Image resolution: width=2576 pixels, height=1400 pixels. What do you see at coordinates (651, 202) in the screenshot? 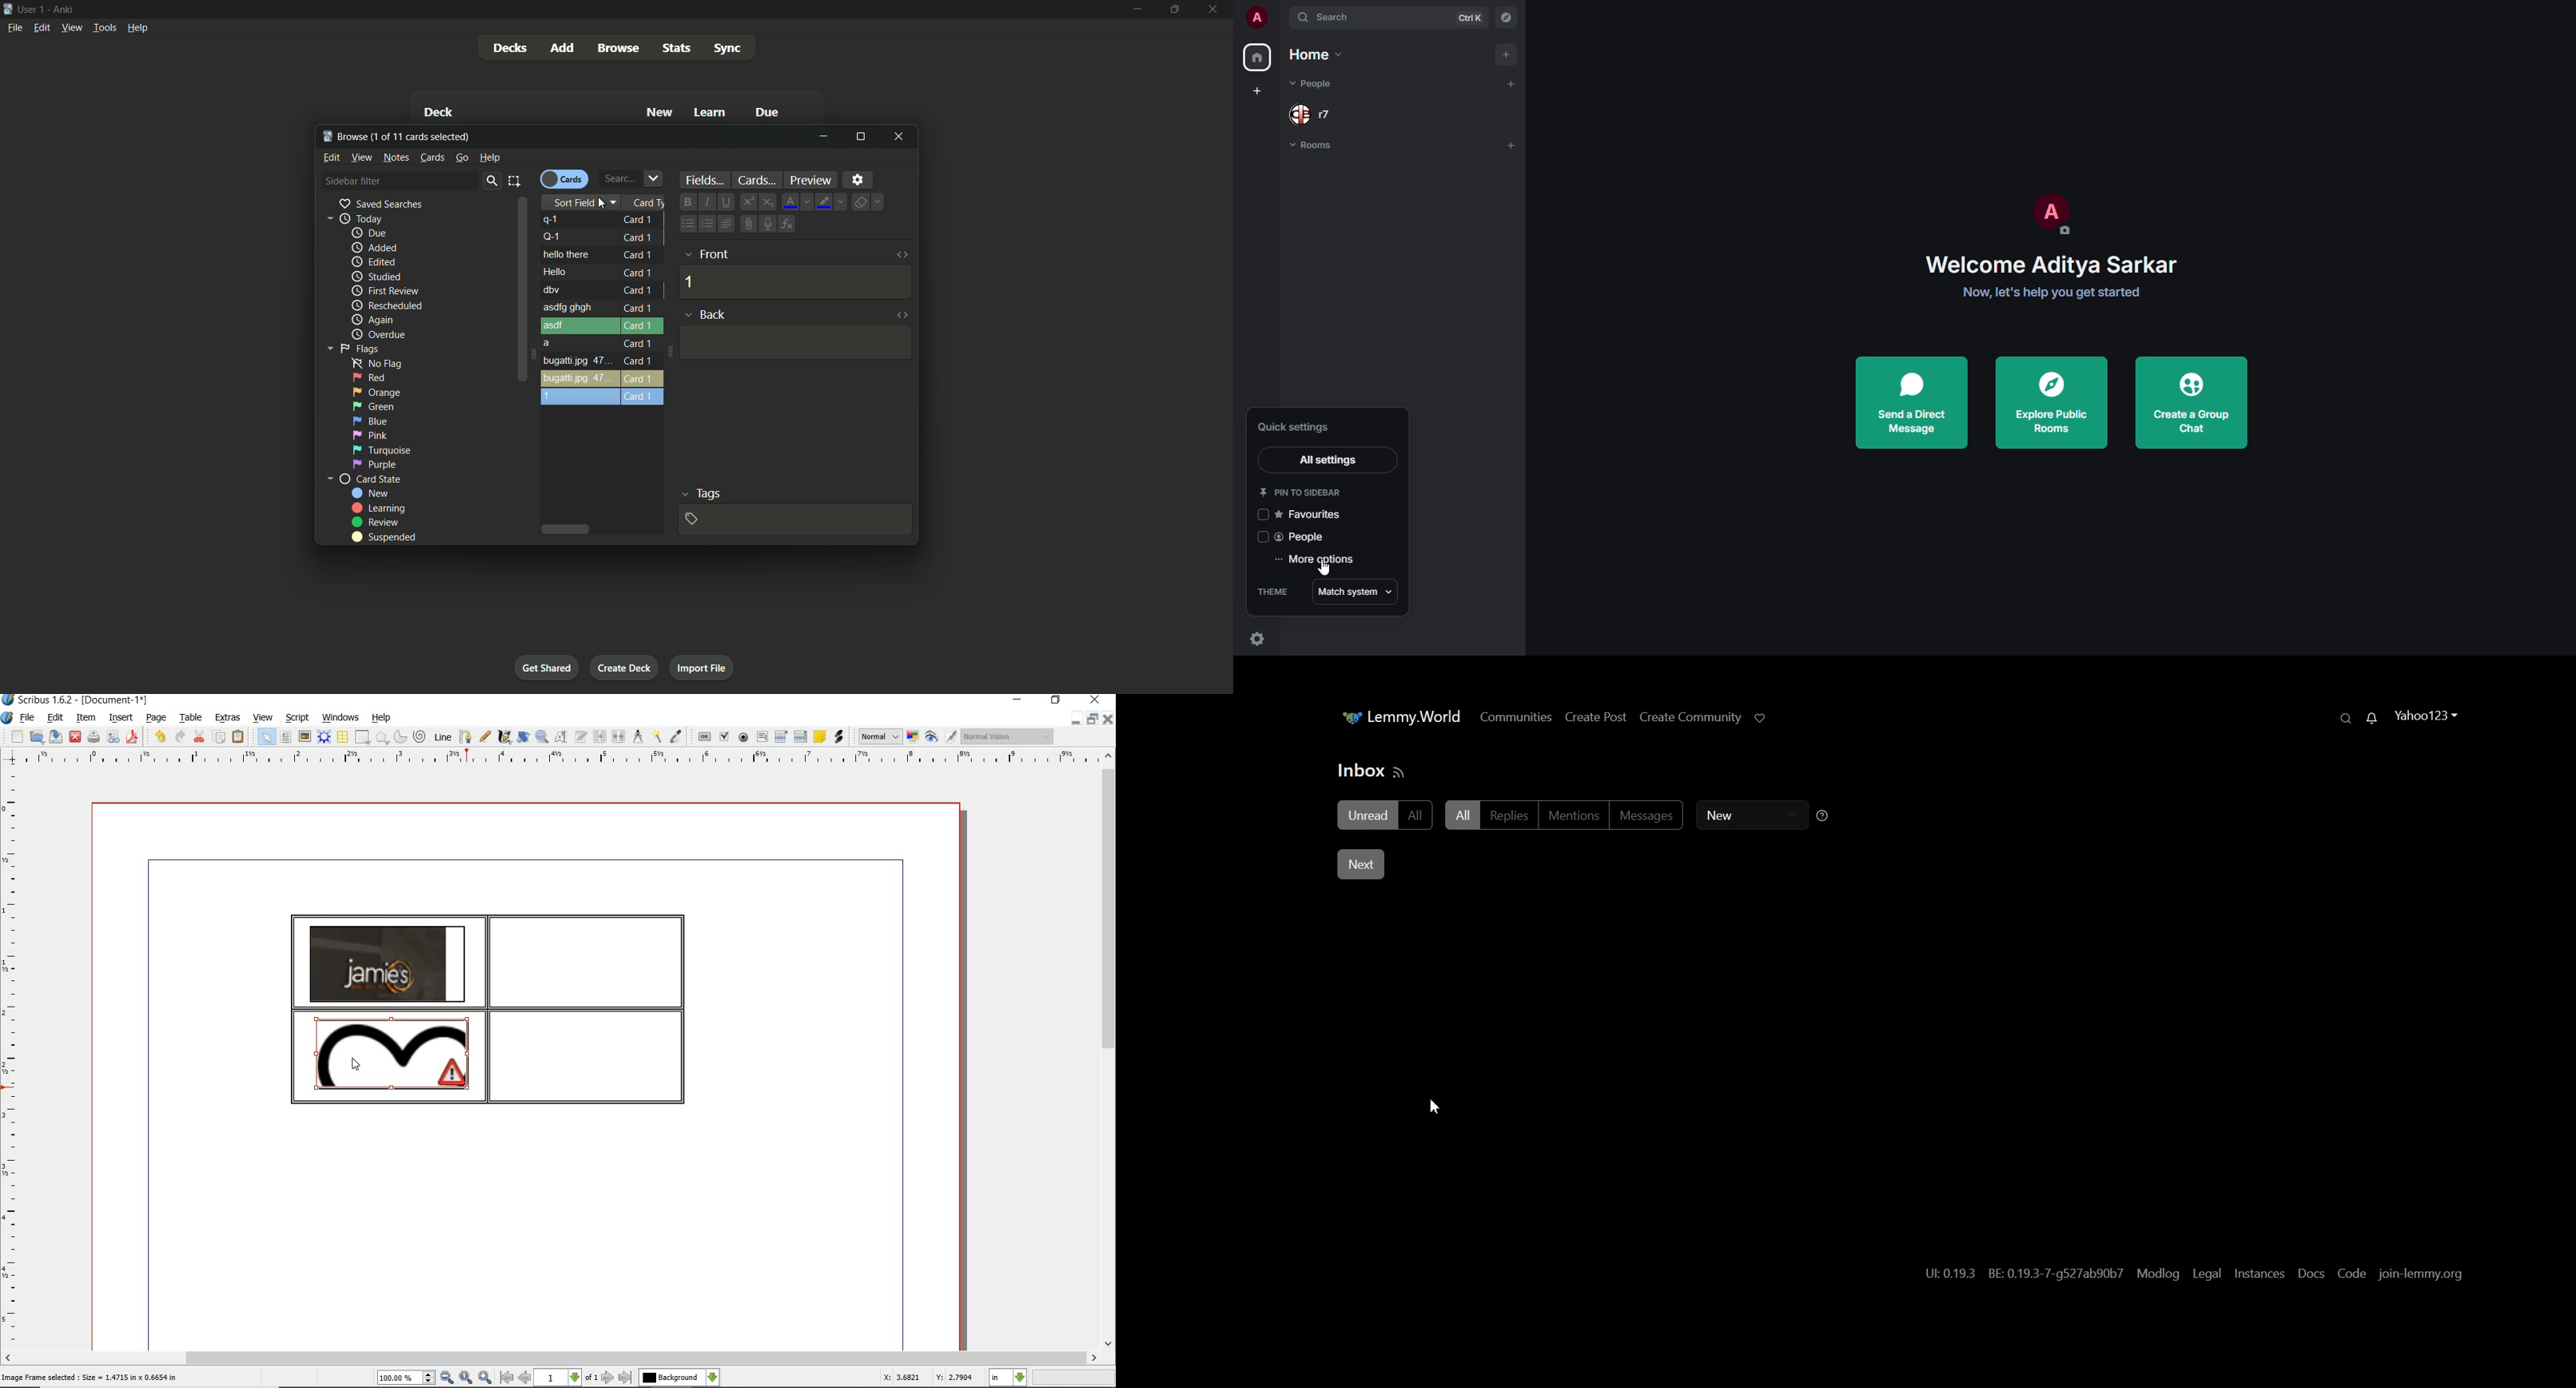
I see `card type` at bounding box center [651, 202].